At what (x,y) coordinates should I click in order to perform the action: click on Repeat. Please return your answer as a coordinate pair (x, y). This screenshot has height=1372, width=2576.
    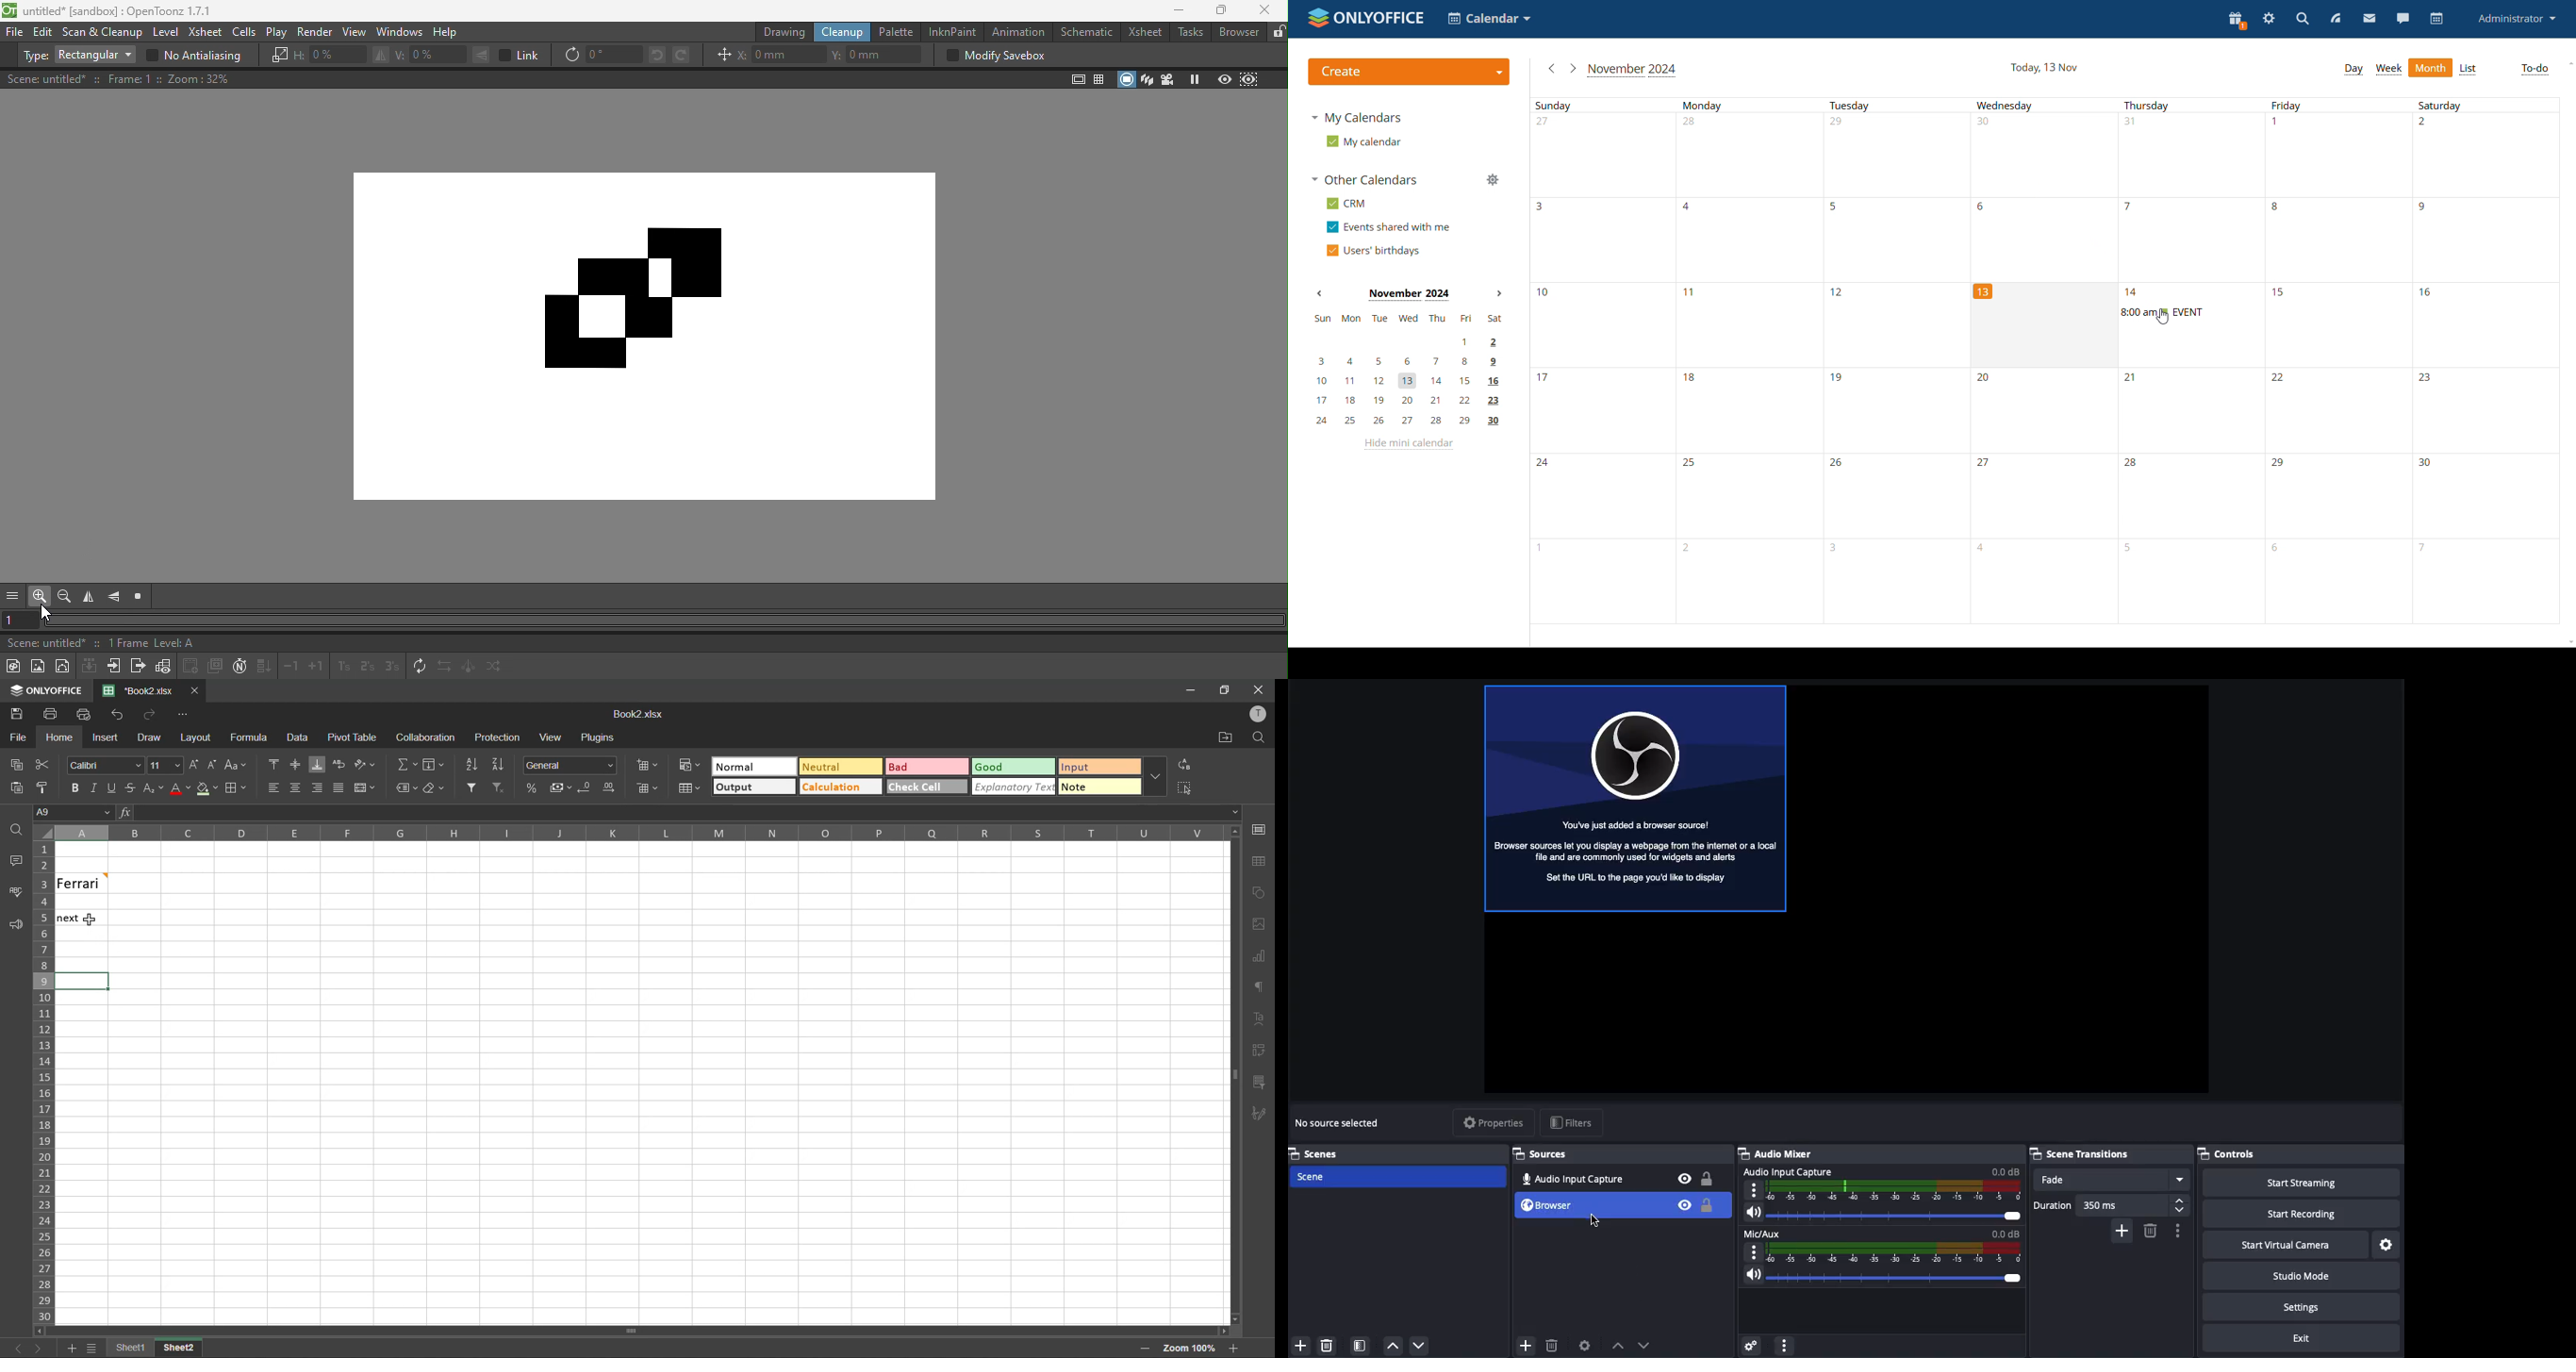
    Looking at the image, I should click on (417, 667).